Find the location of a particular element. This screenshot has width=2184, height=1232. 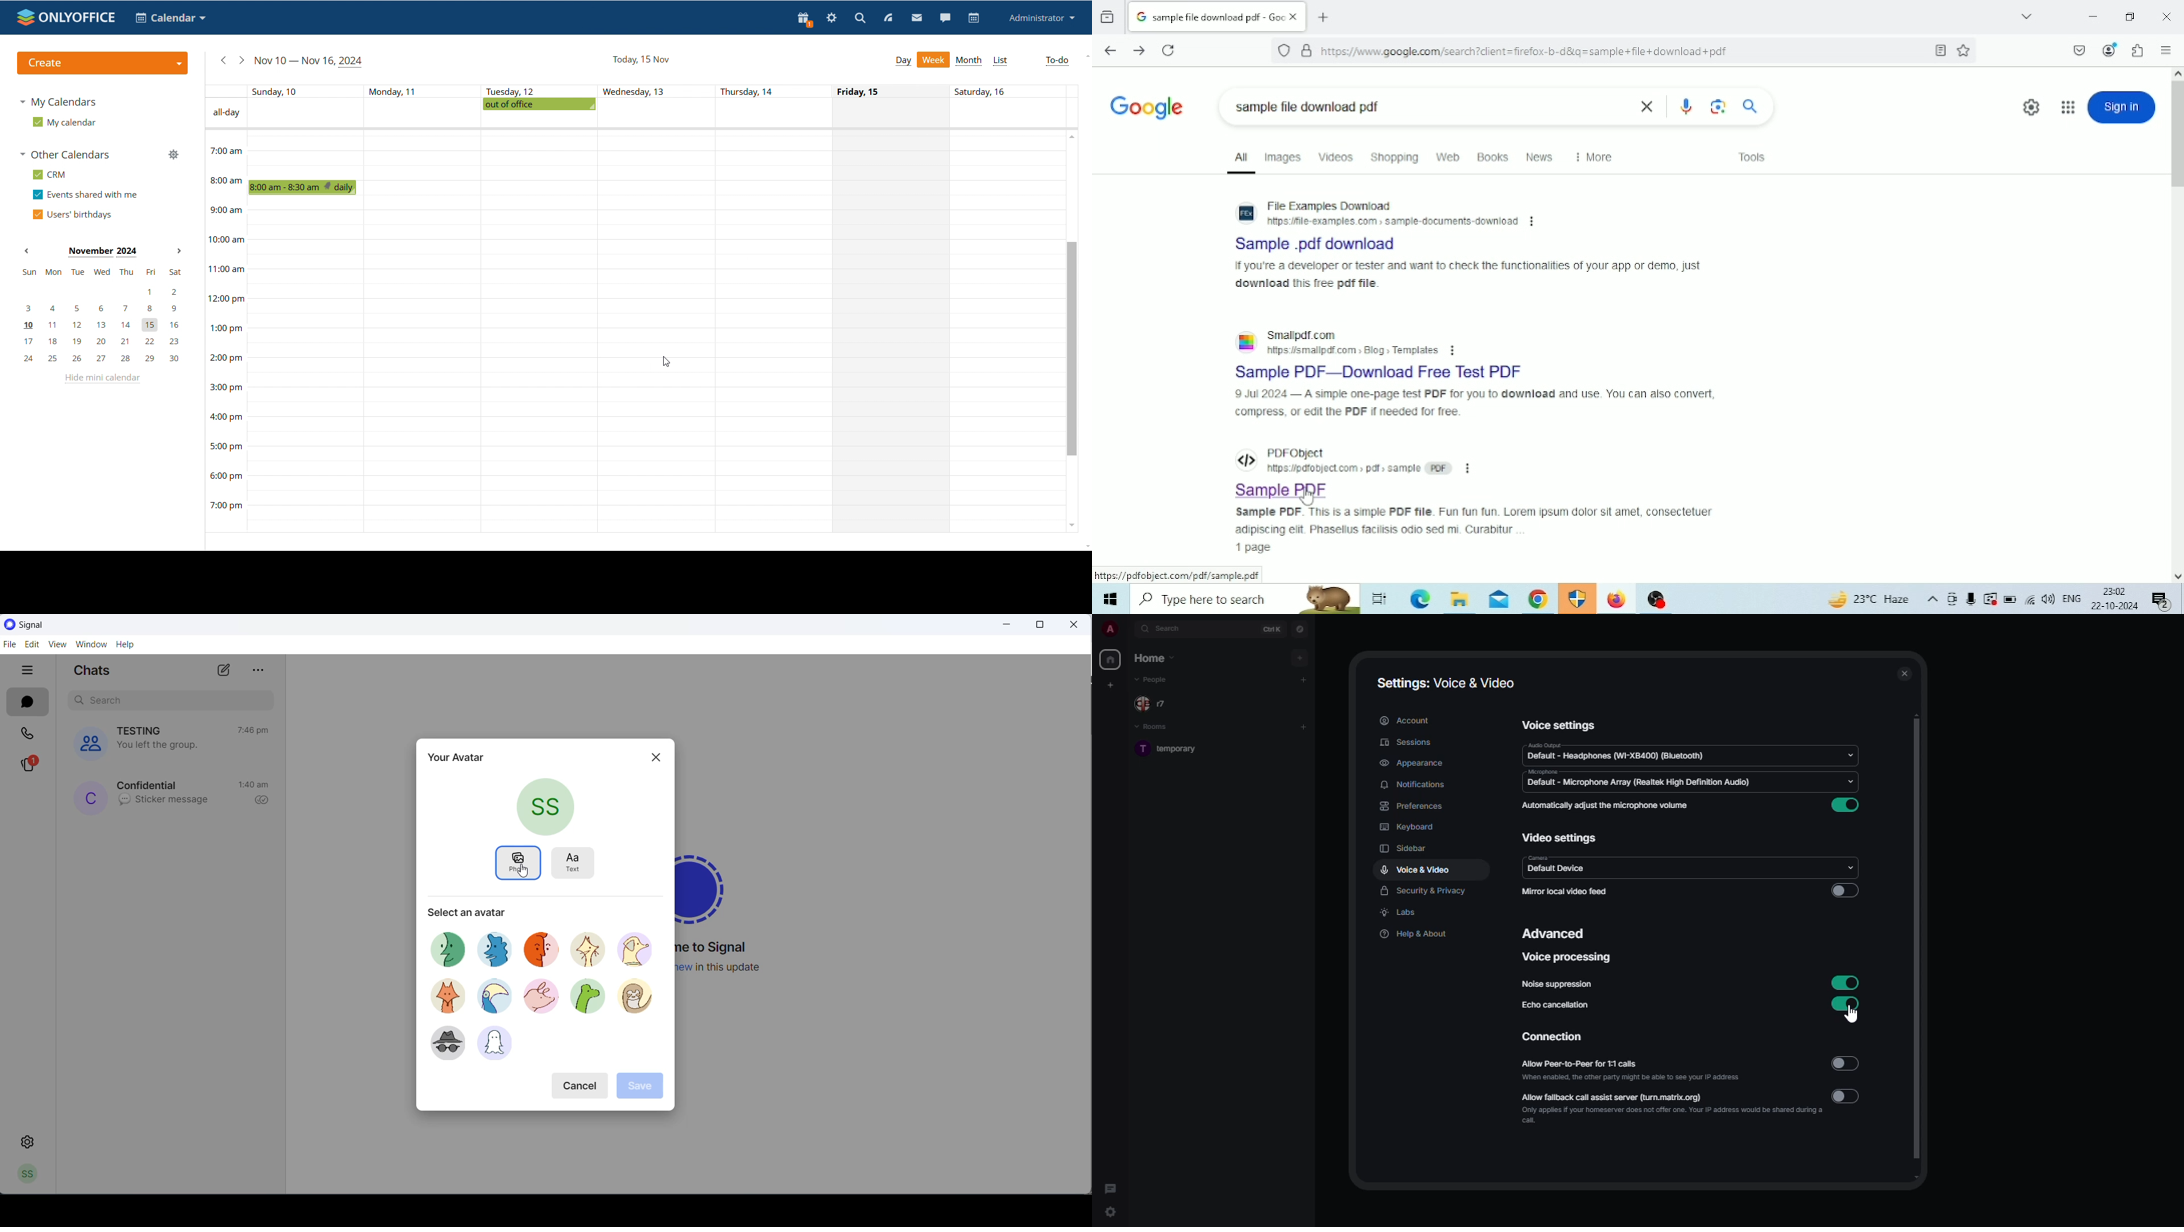

Shopping is located at coordinates (1395, 157).